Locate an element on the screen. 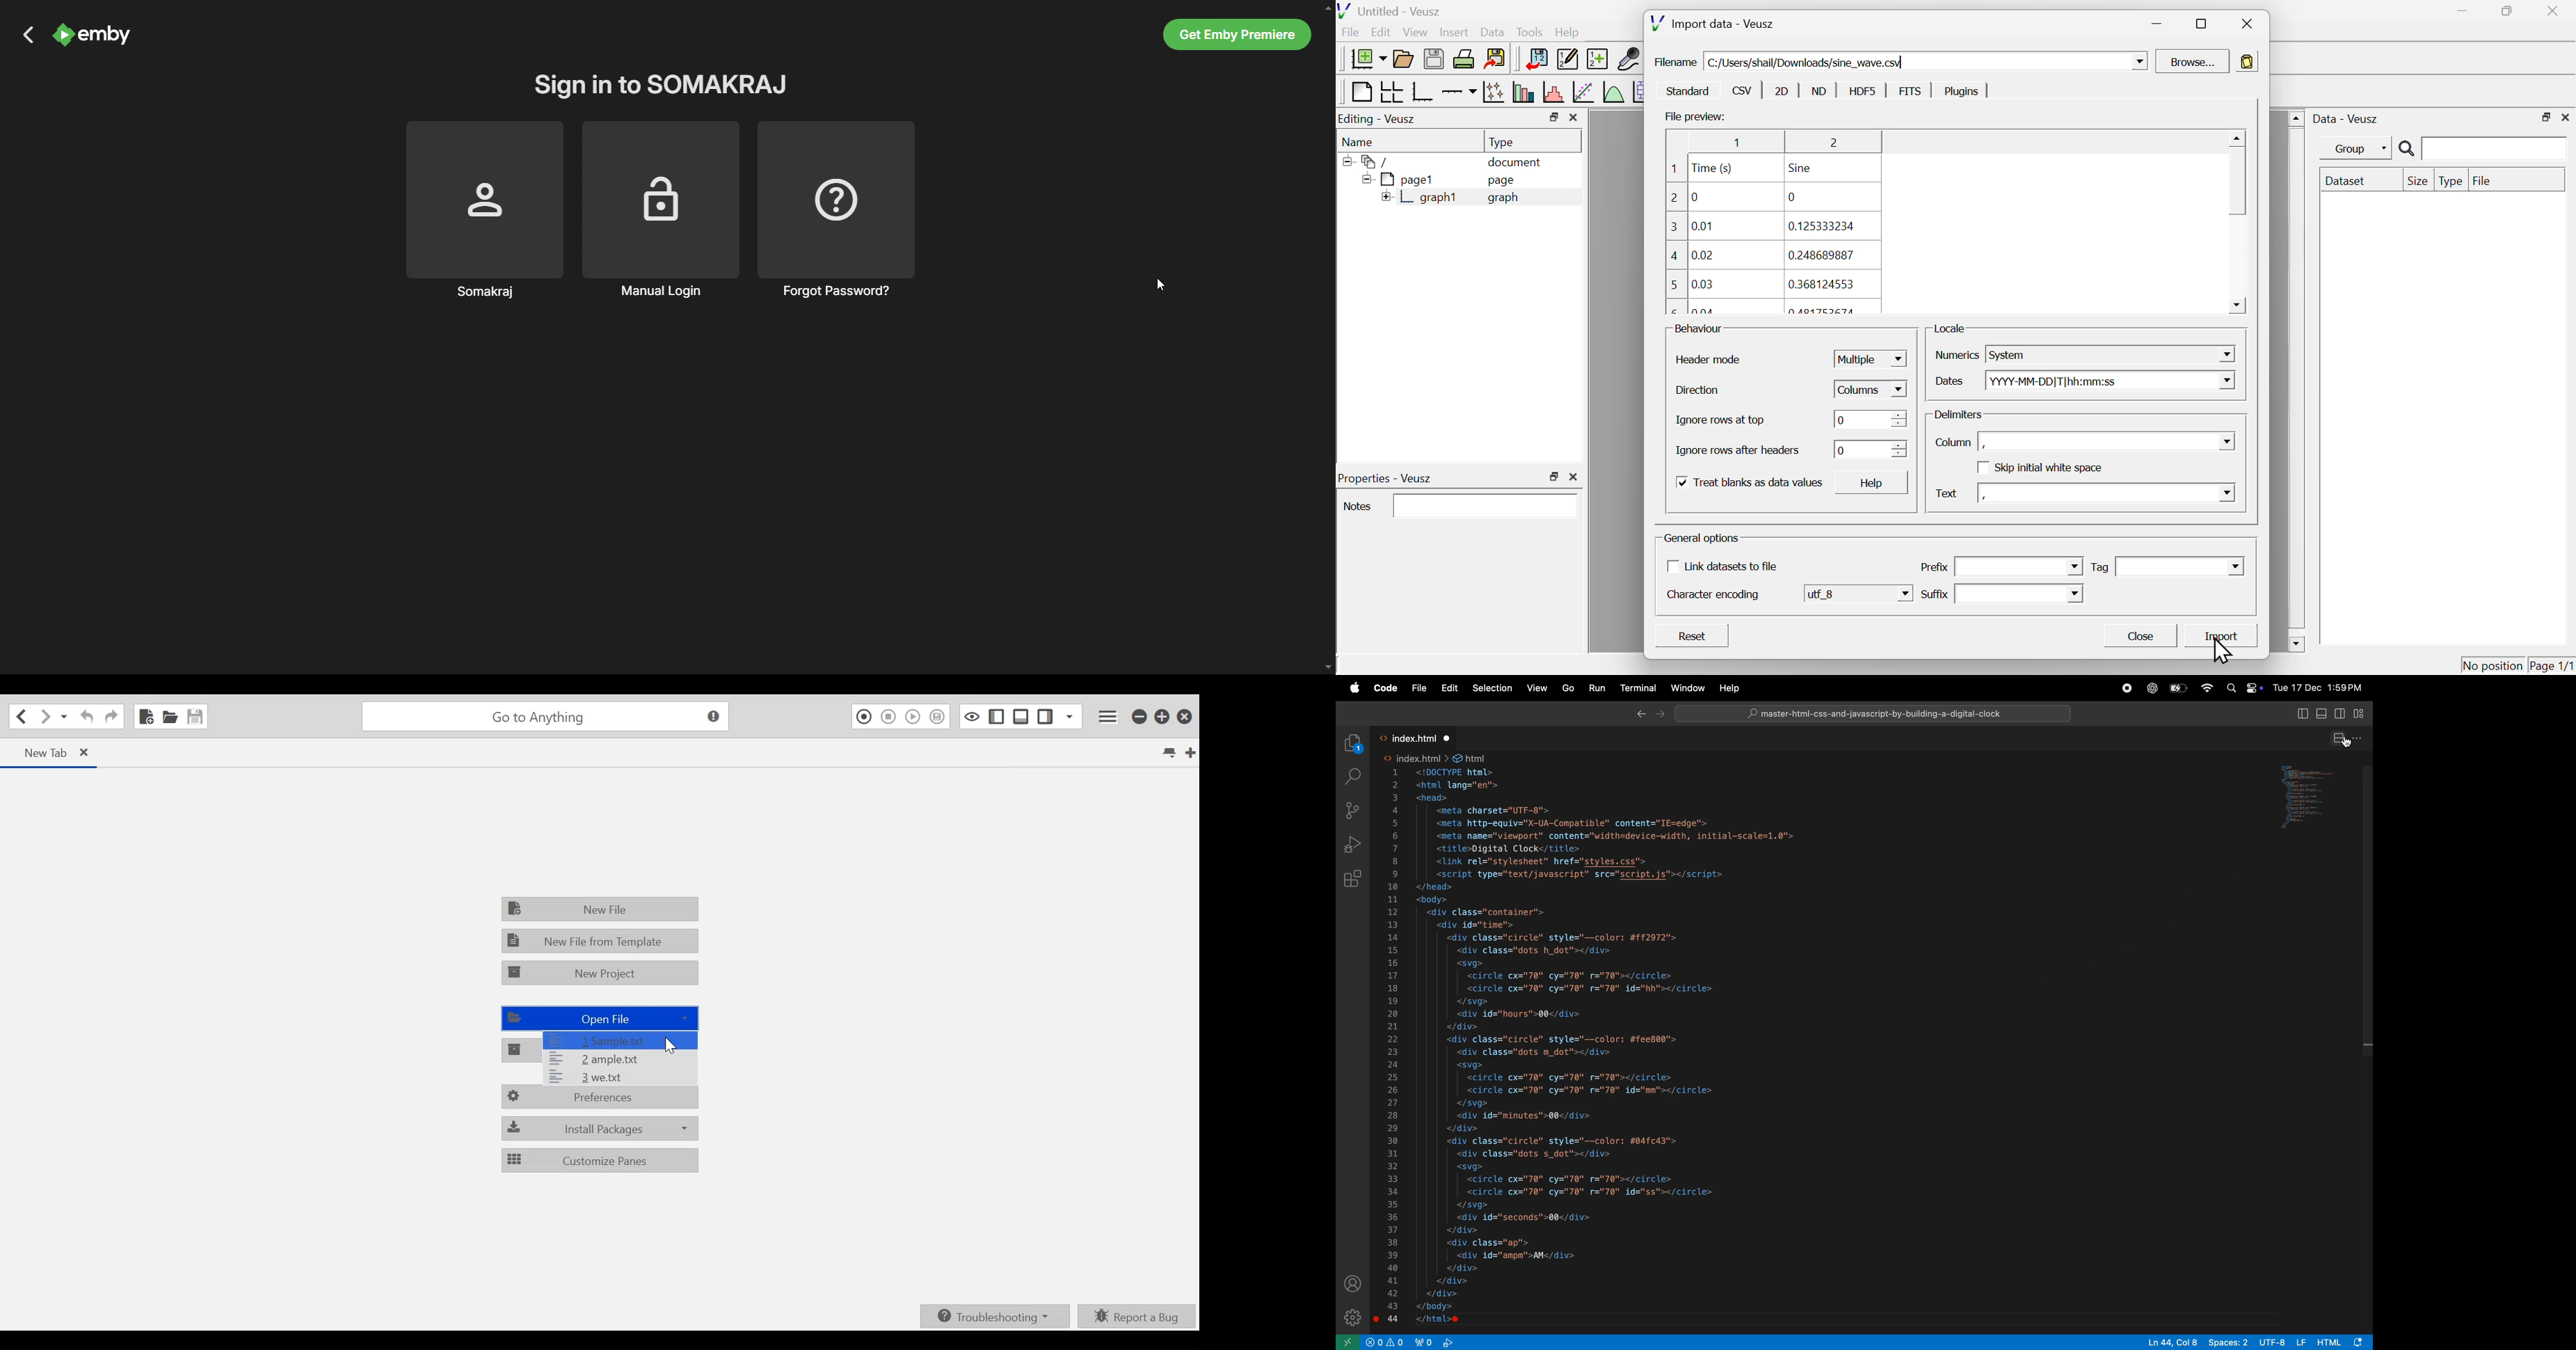 The image size is (2576, 1372). import data - veusz is located at coordinates (1713, 24).